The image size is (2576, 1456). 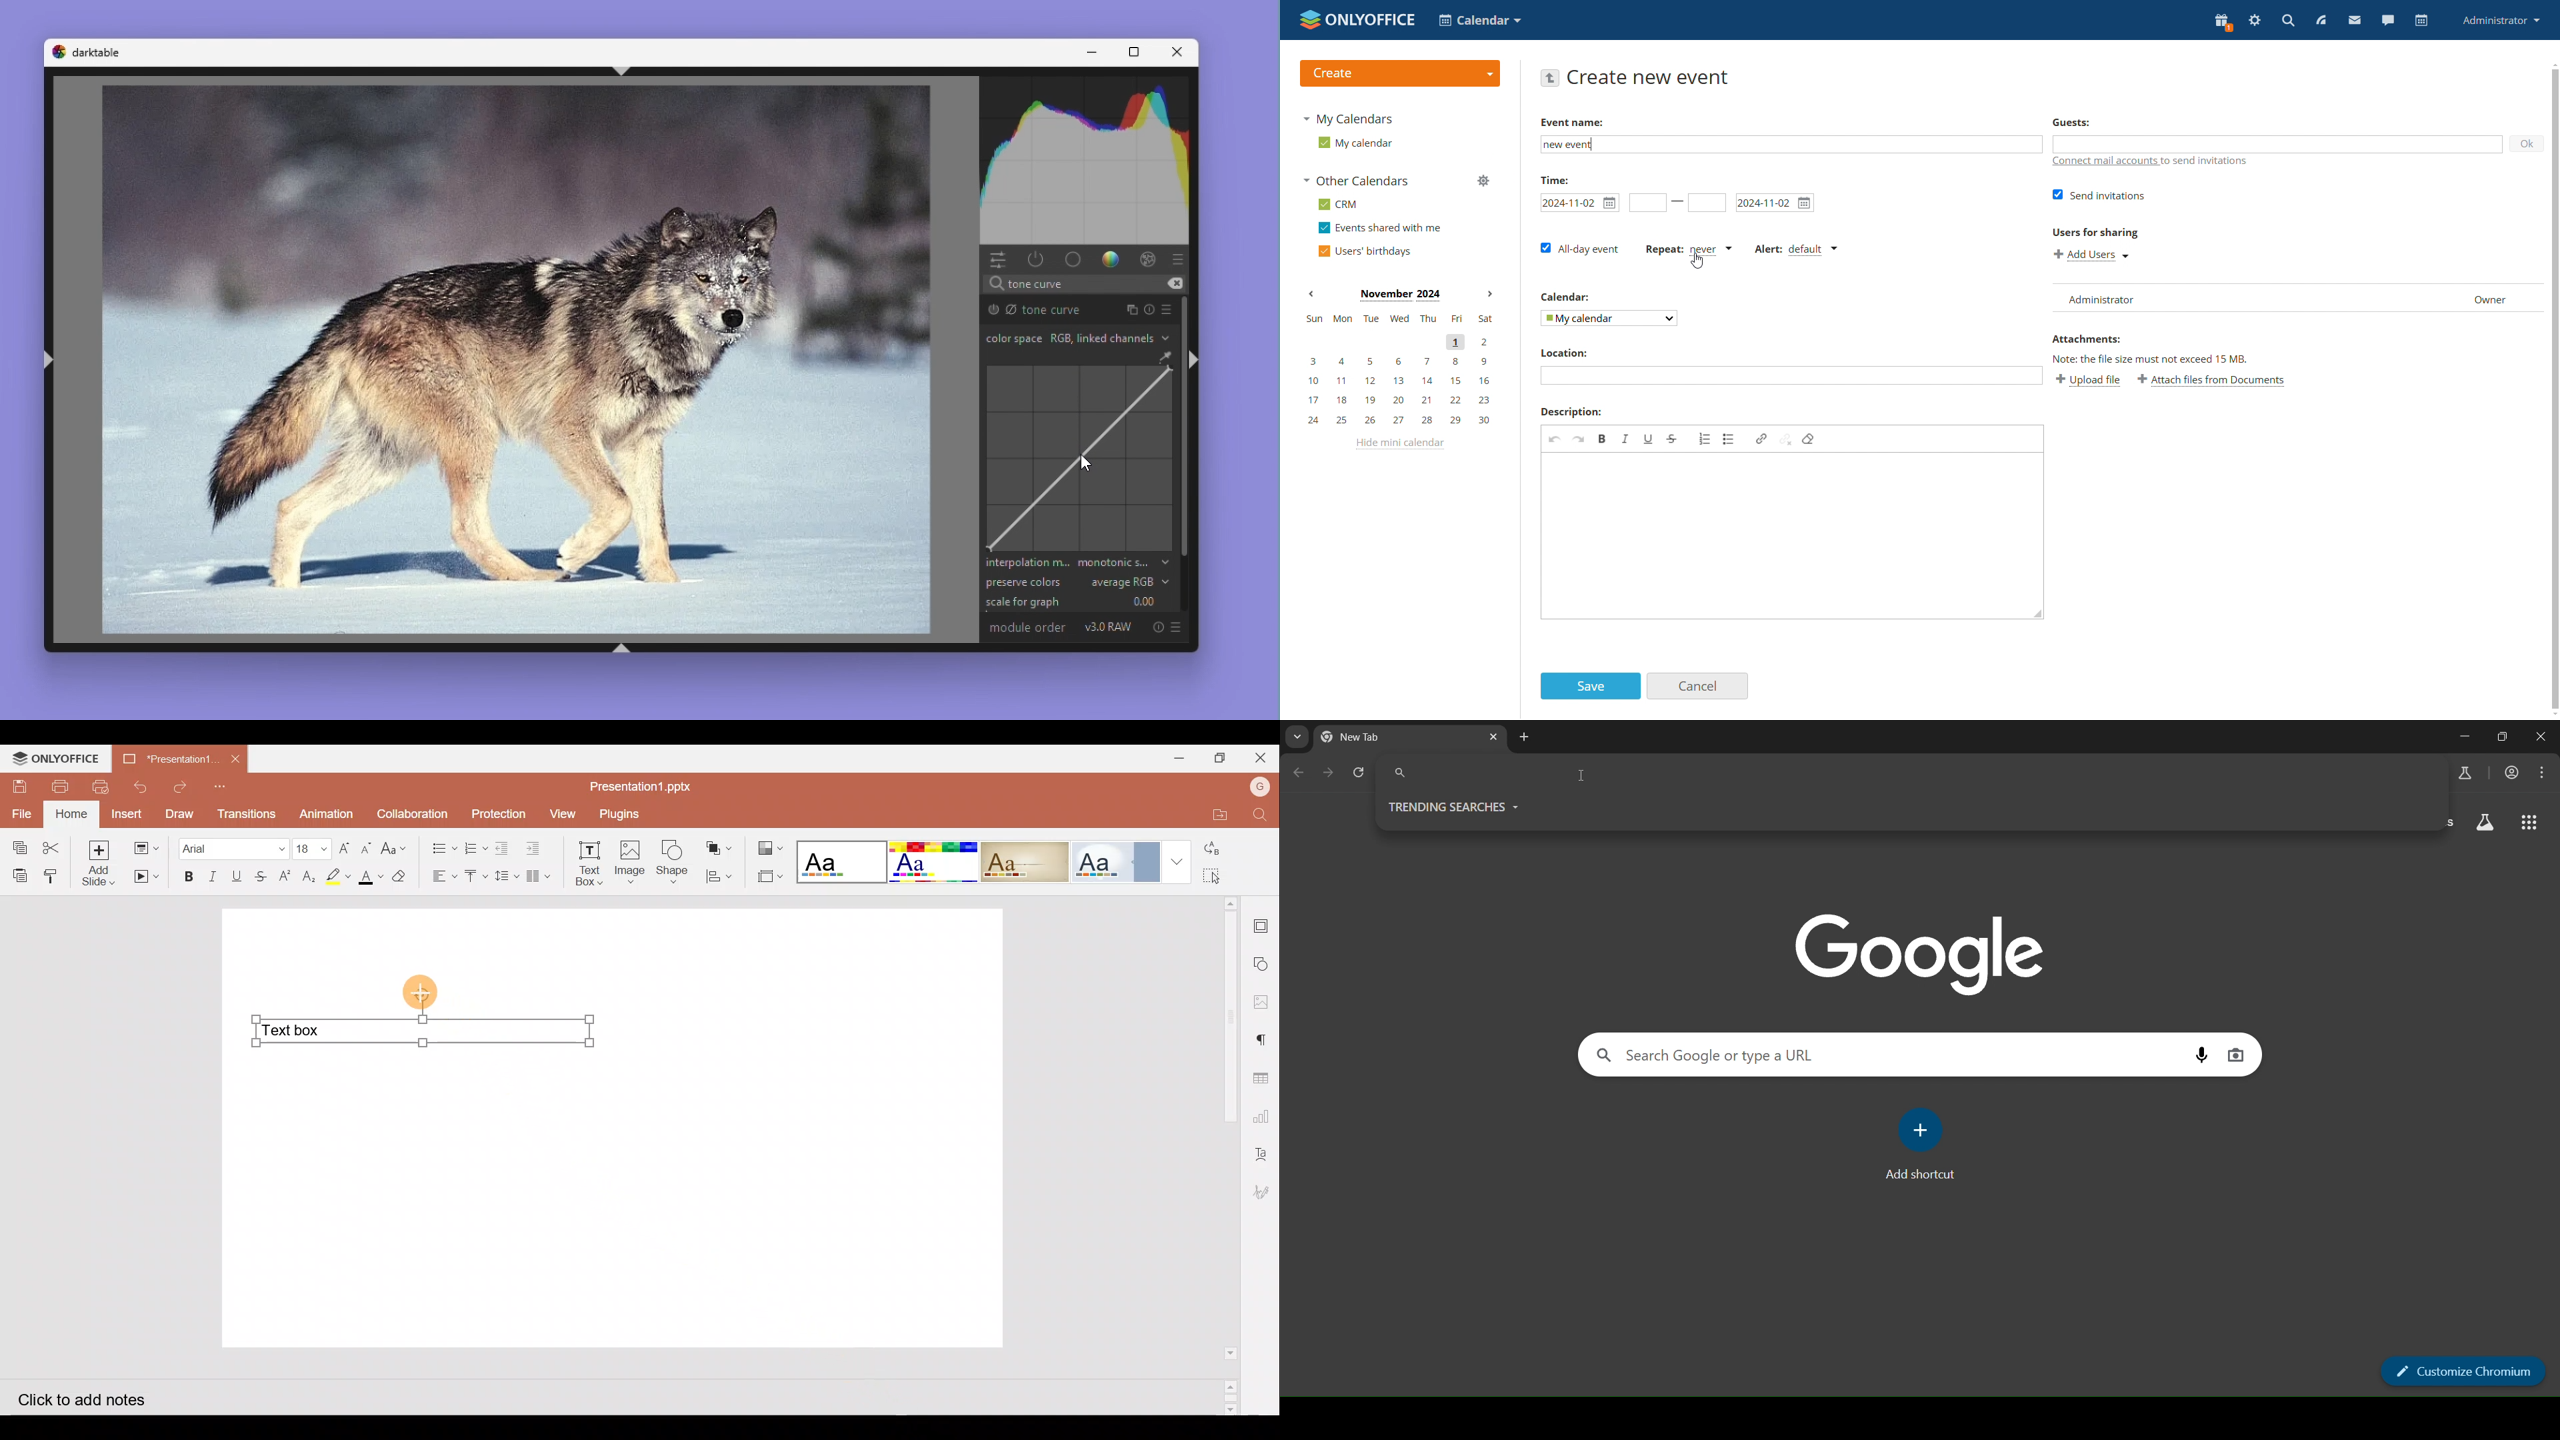 I want to click on Superscript, so click(x=289, y=877).